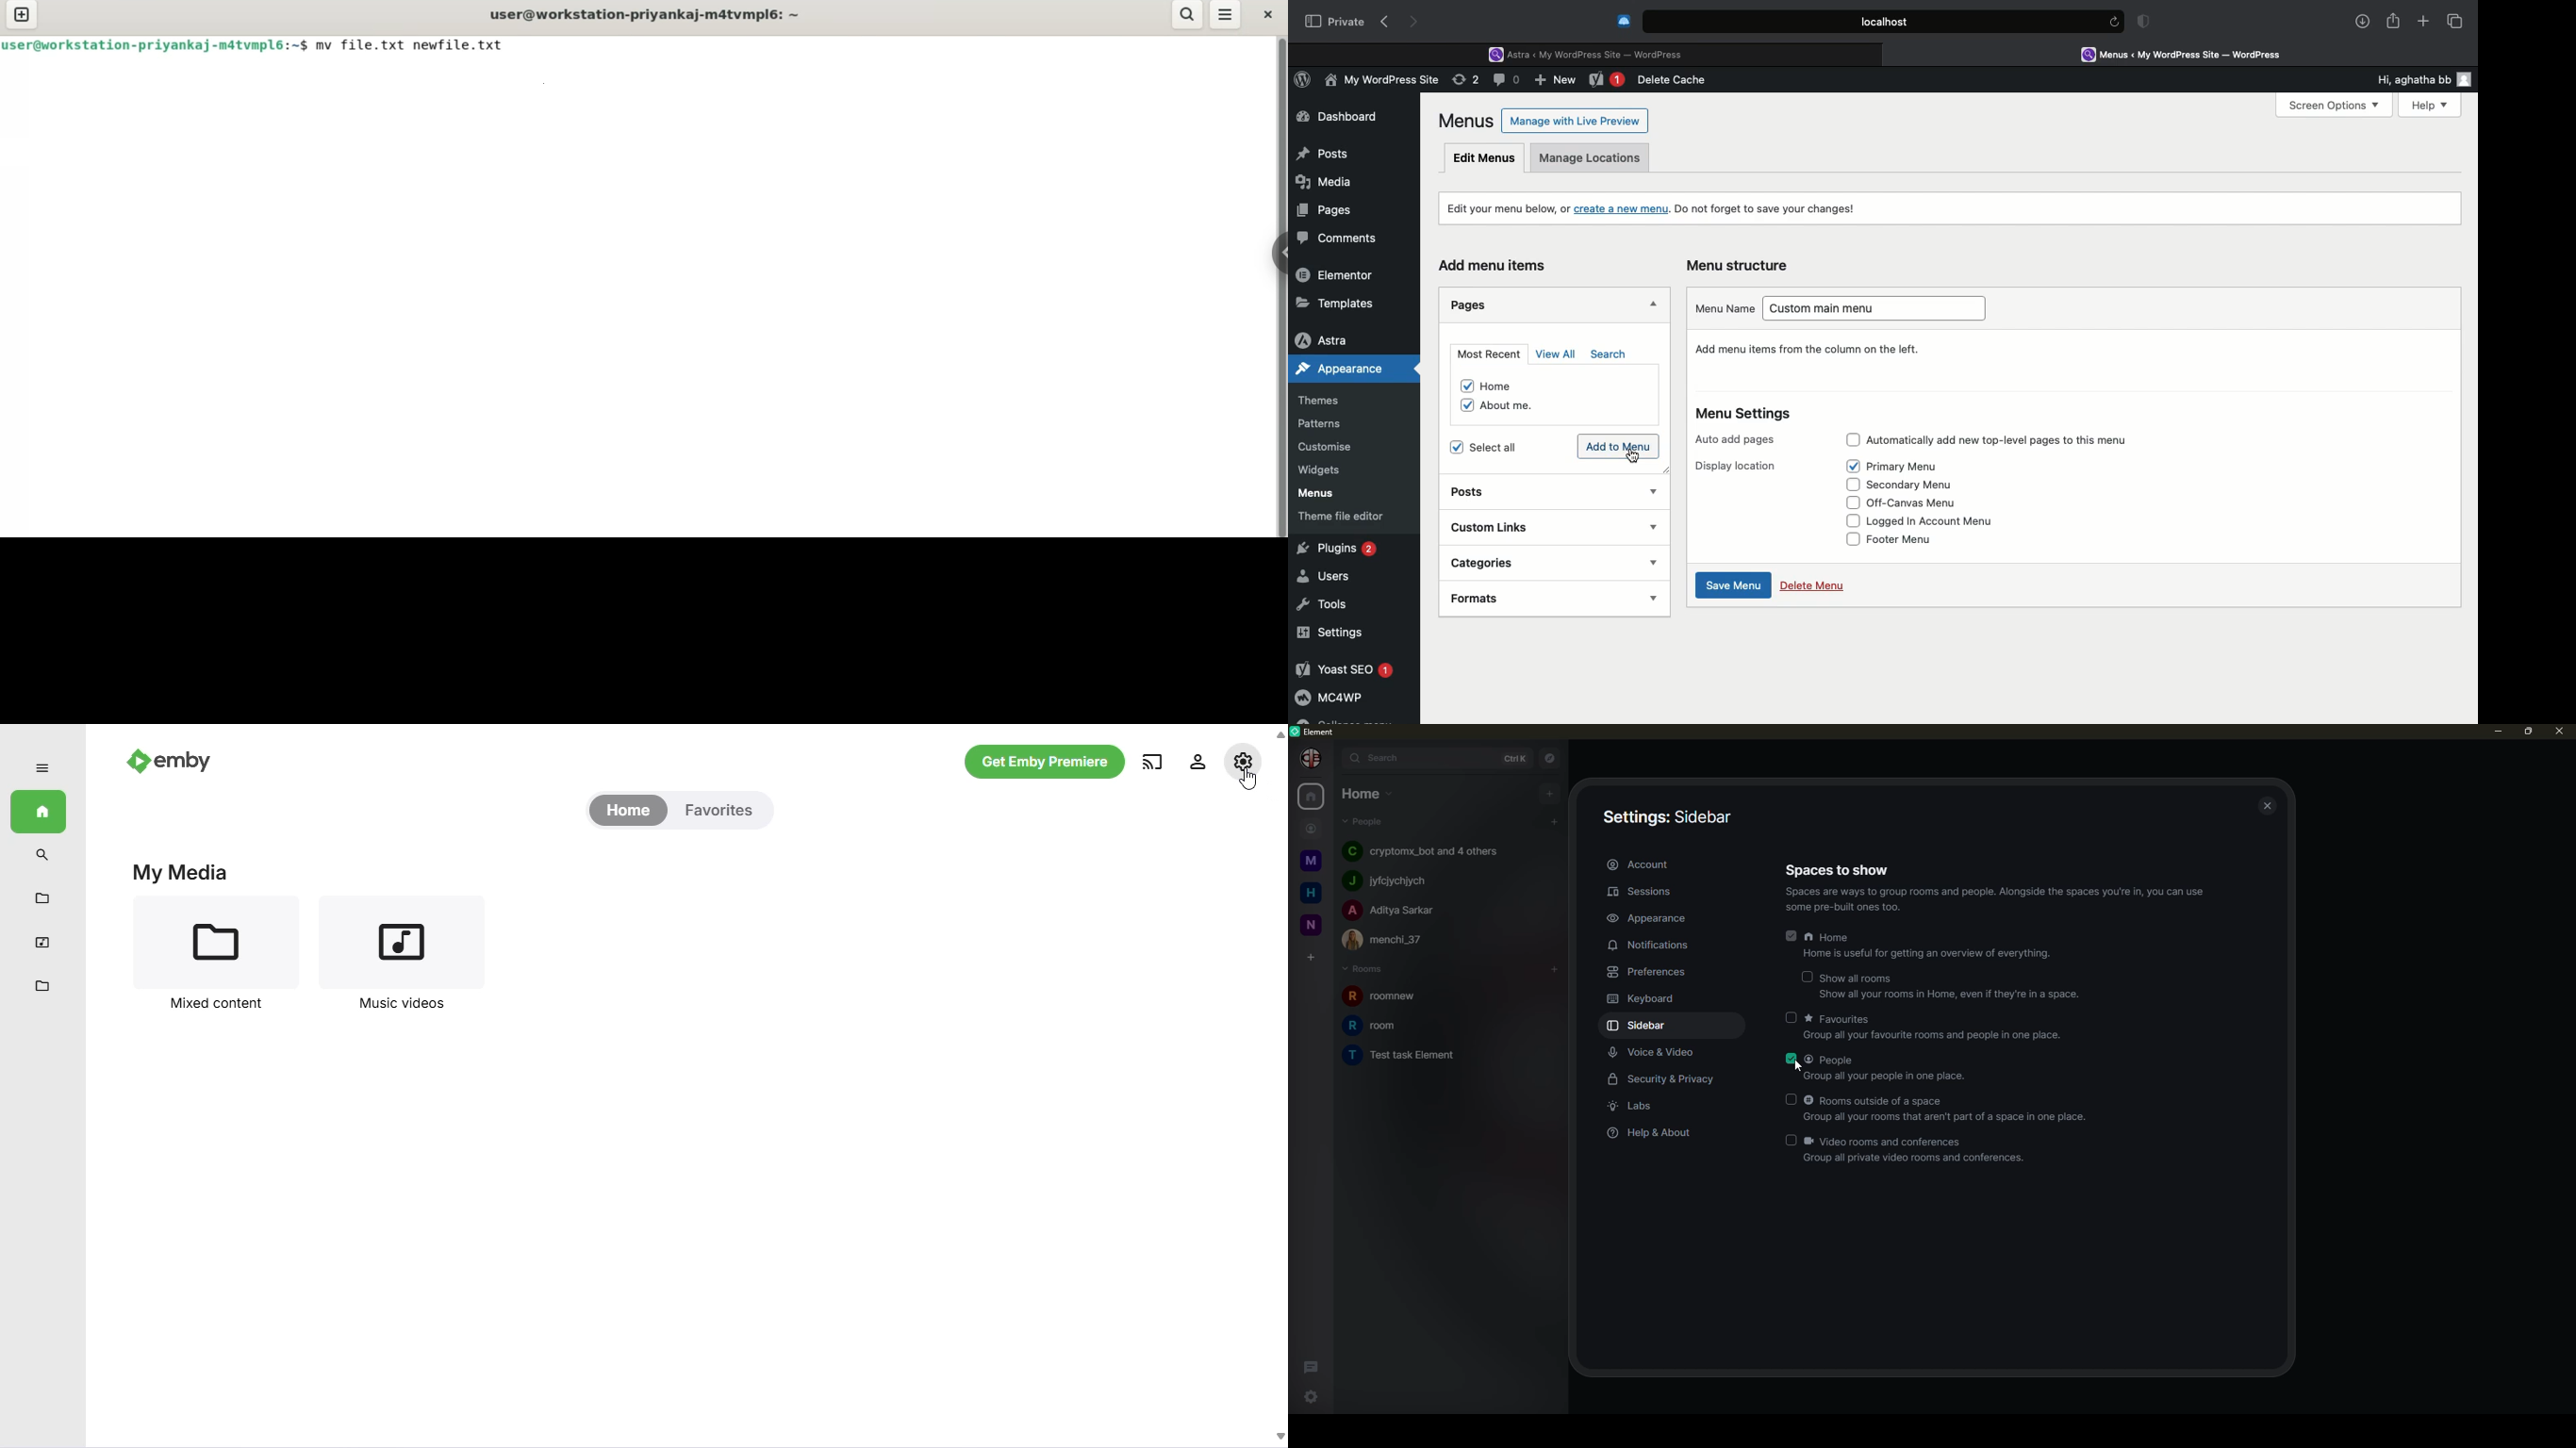 This screenshot has width=2576, height=1456. Describe the element at coordinates (1486, 157) in the screenshot. I see `Edit menus` at that location.